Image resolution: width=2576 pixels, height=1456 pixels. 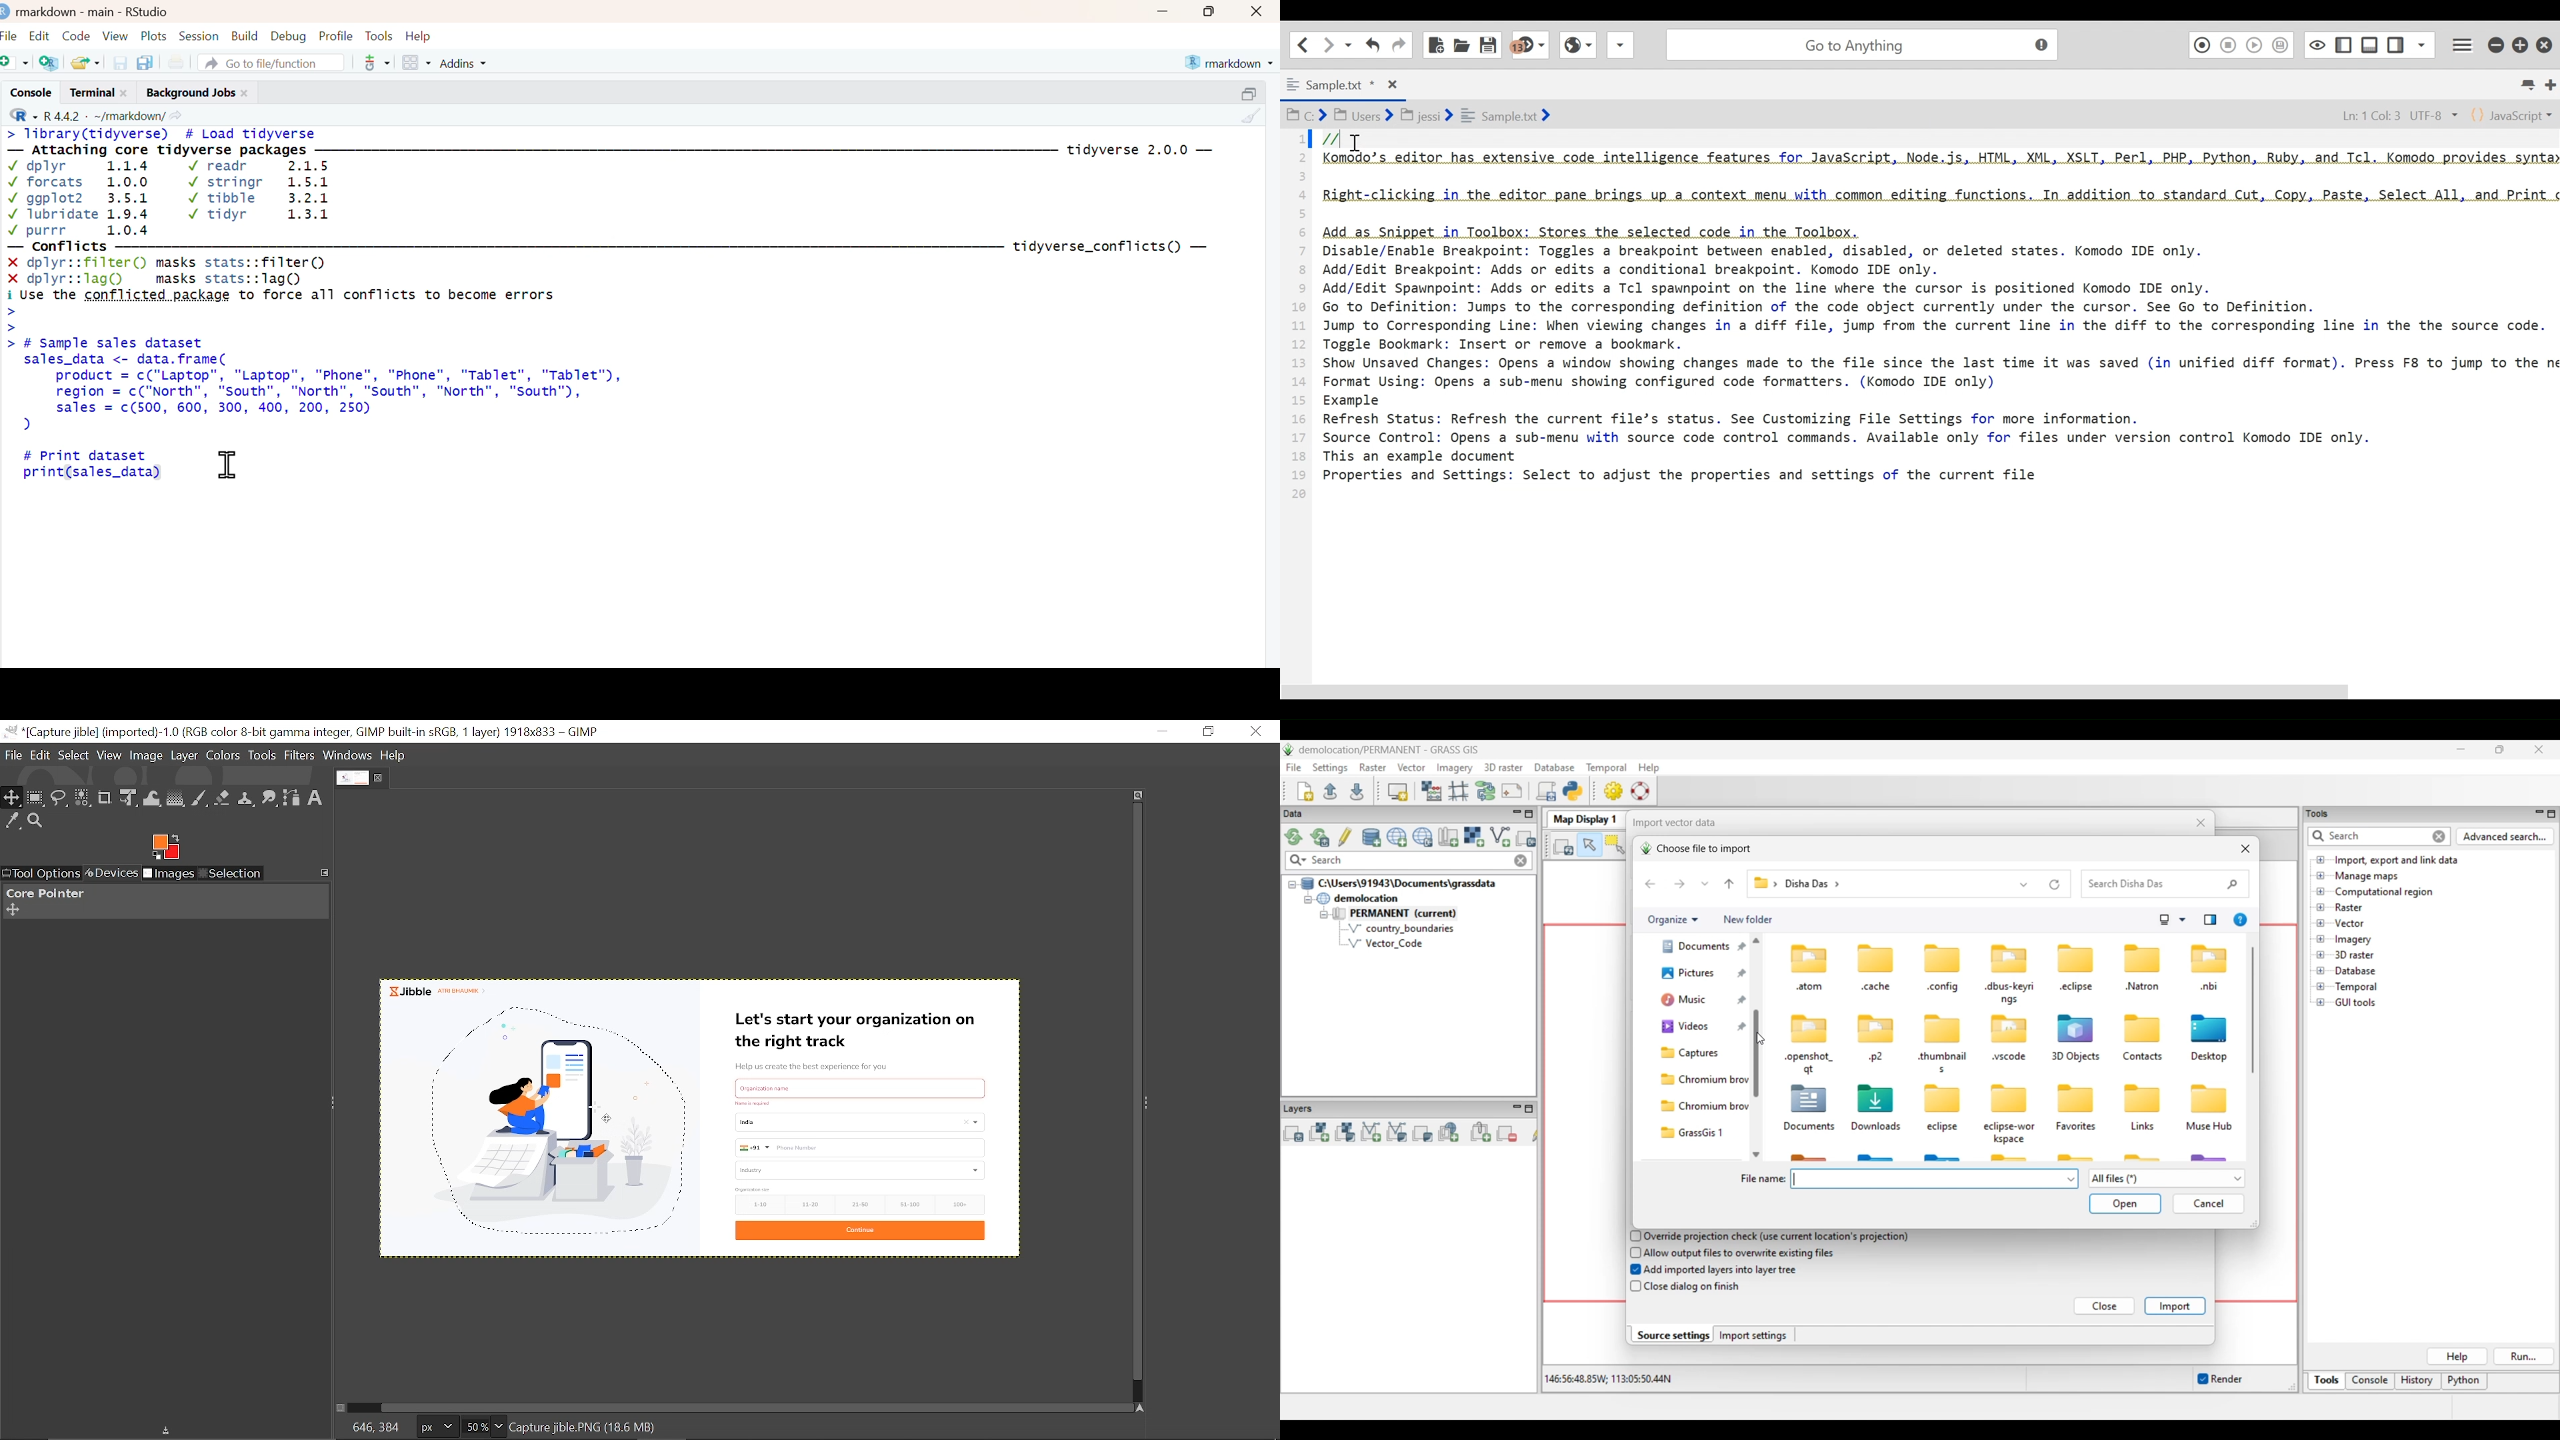 I want to click on Help, so click(x=423, y=35).